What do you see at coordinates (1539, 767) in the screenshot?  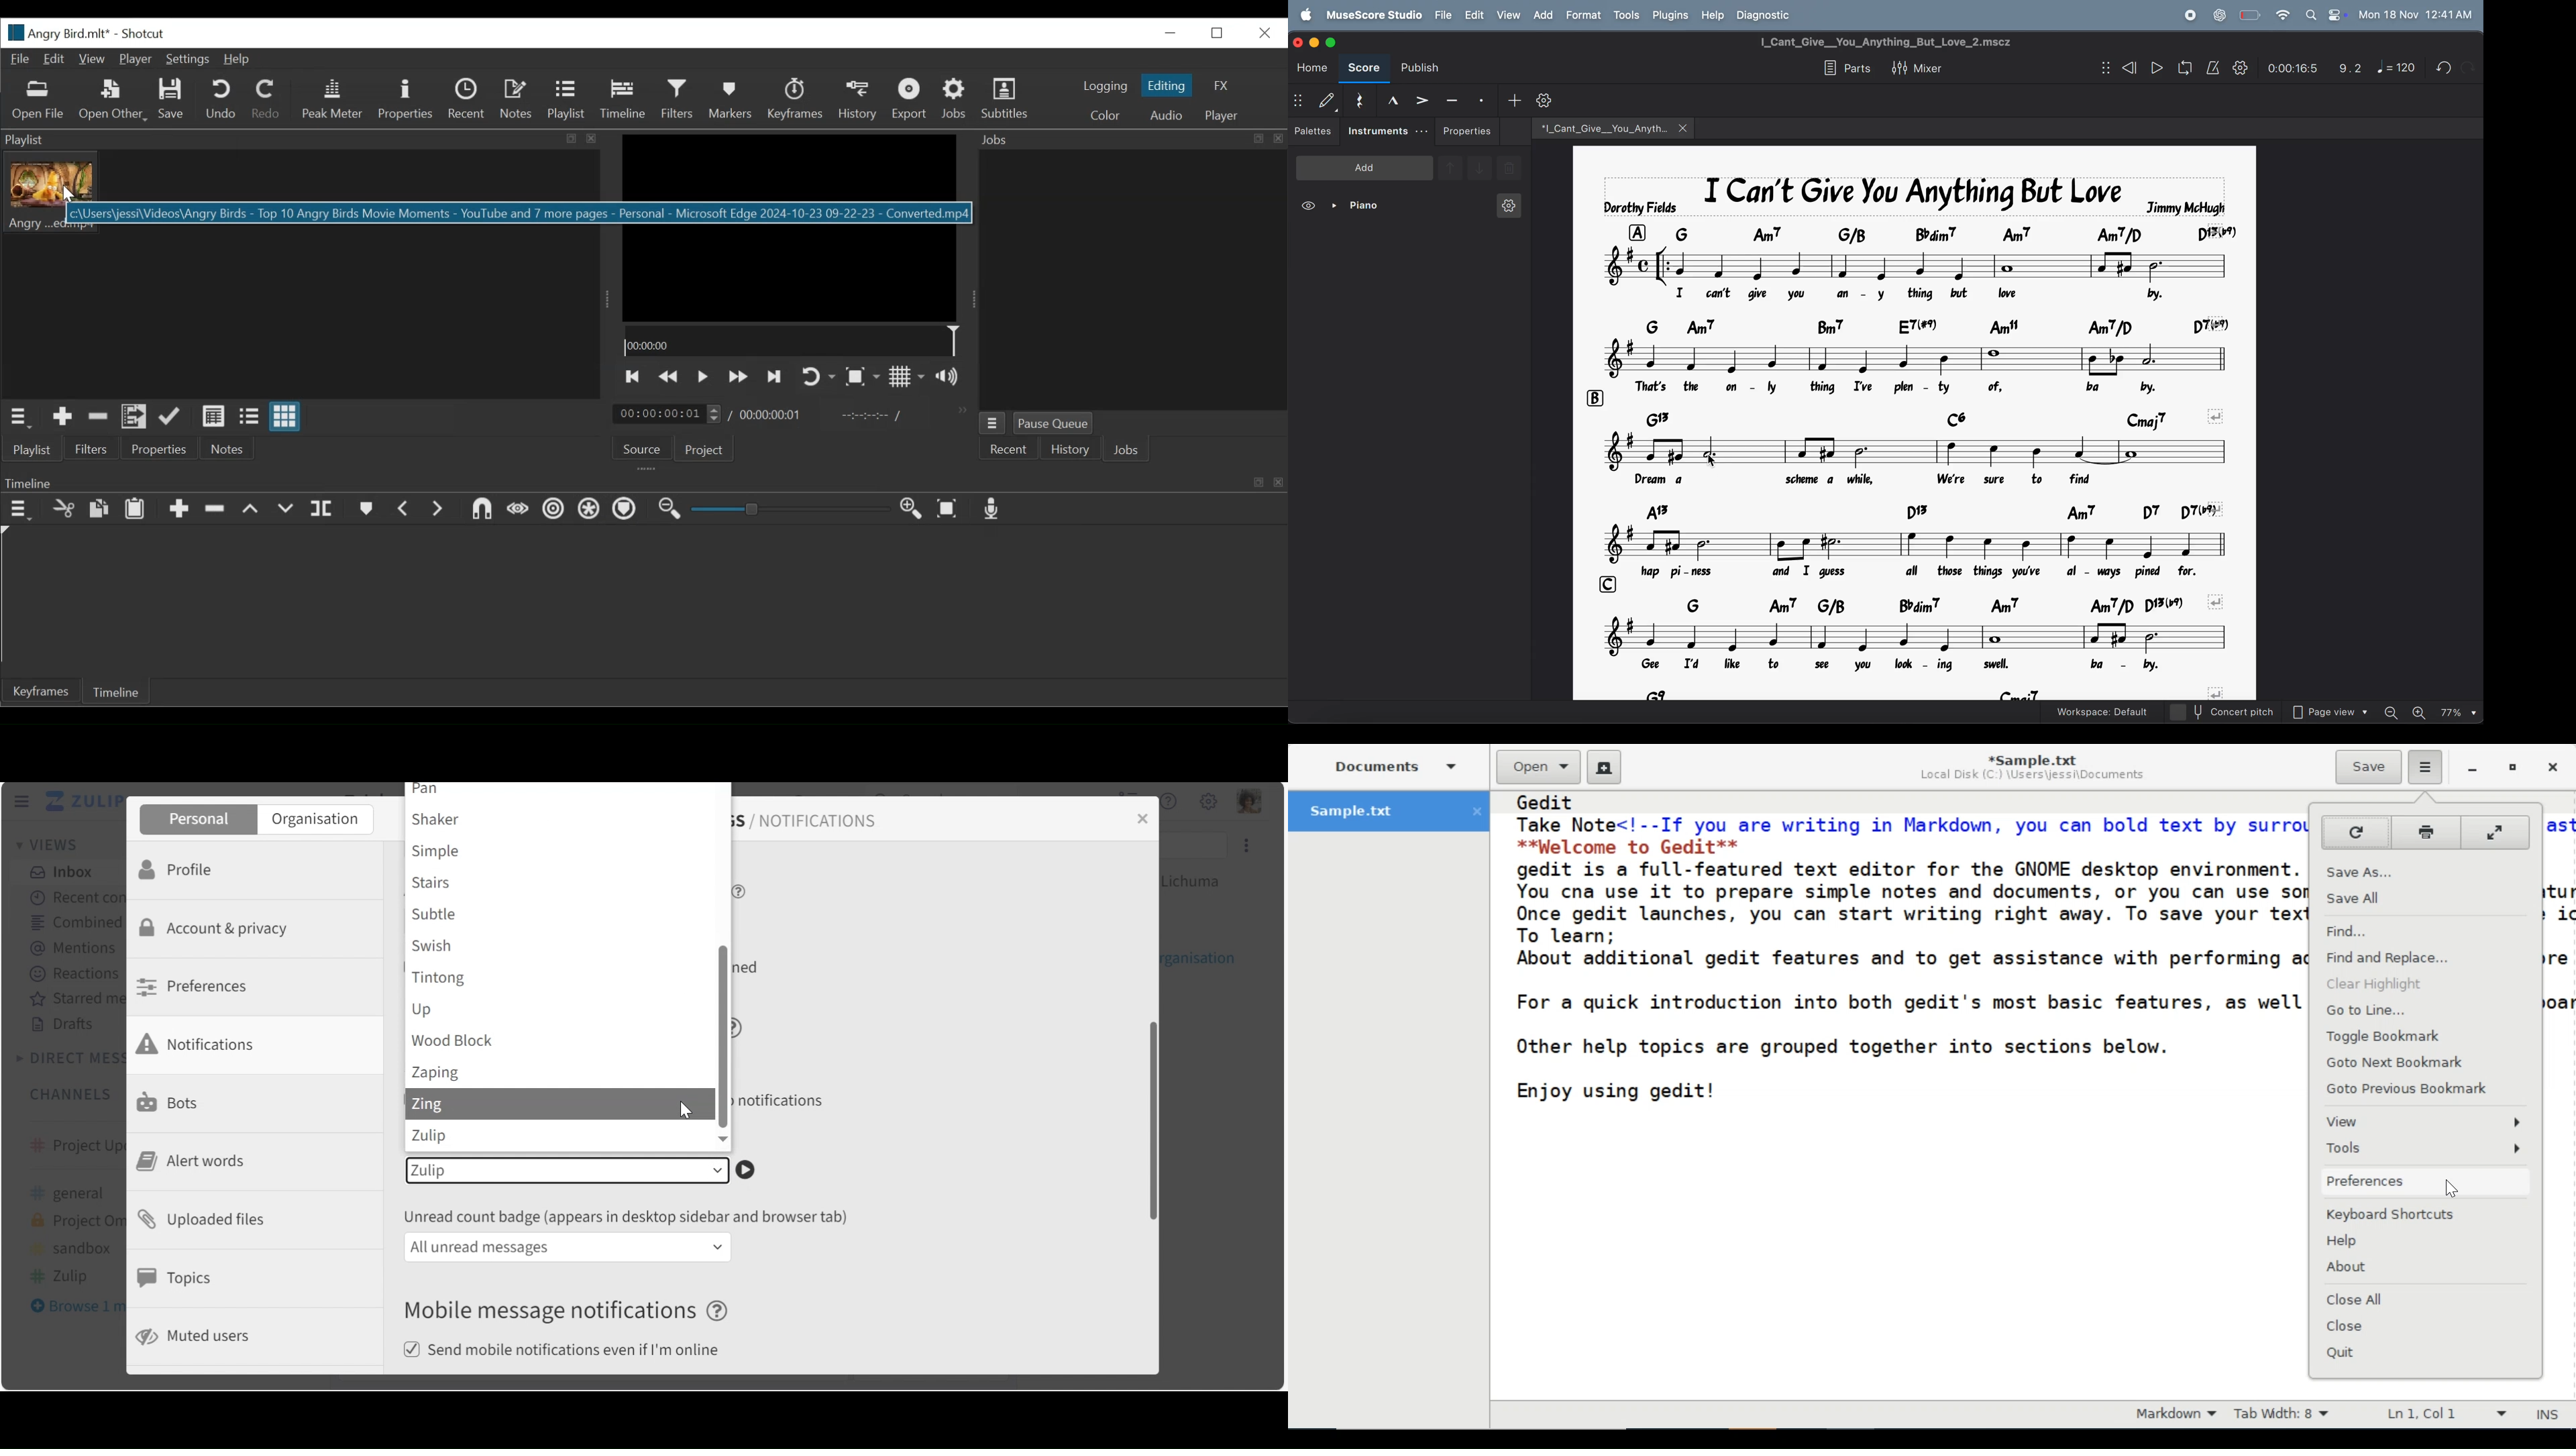 I see `Open` at bounding box center [1539, 767].